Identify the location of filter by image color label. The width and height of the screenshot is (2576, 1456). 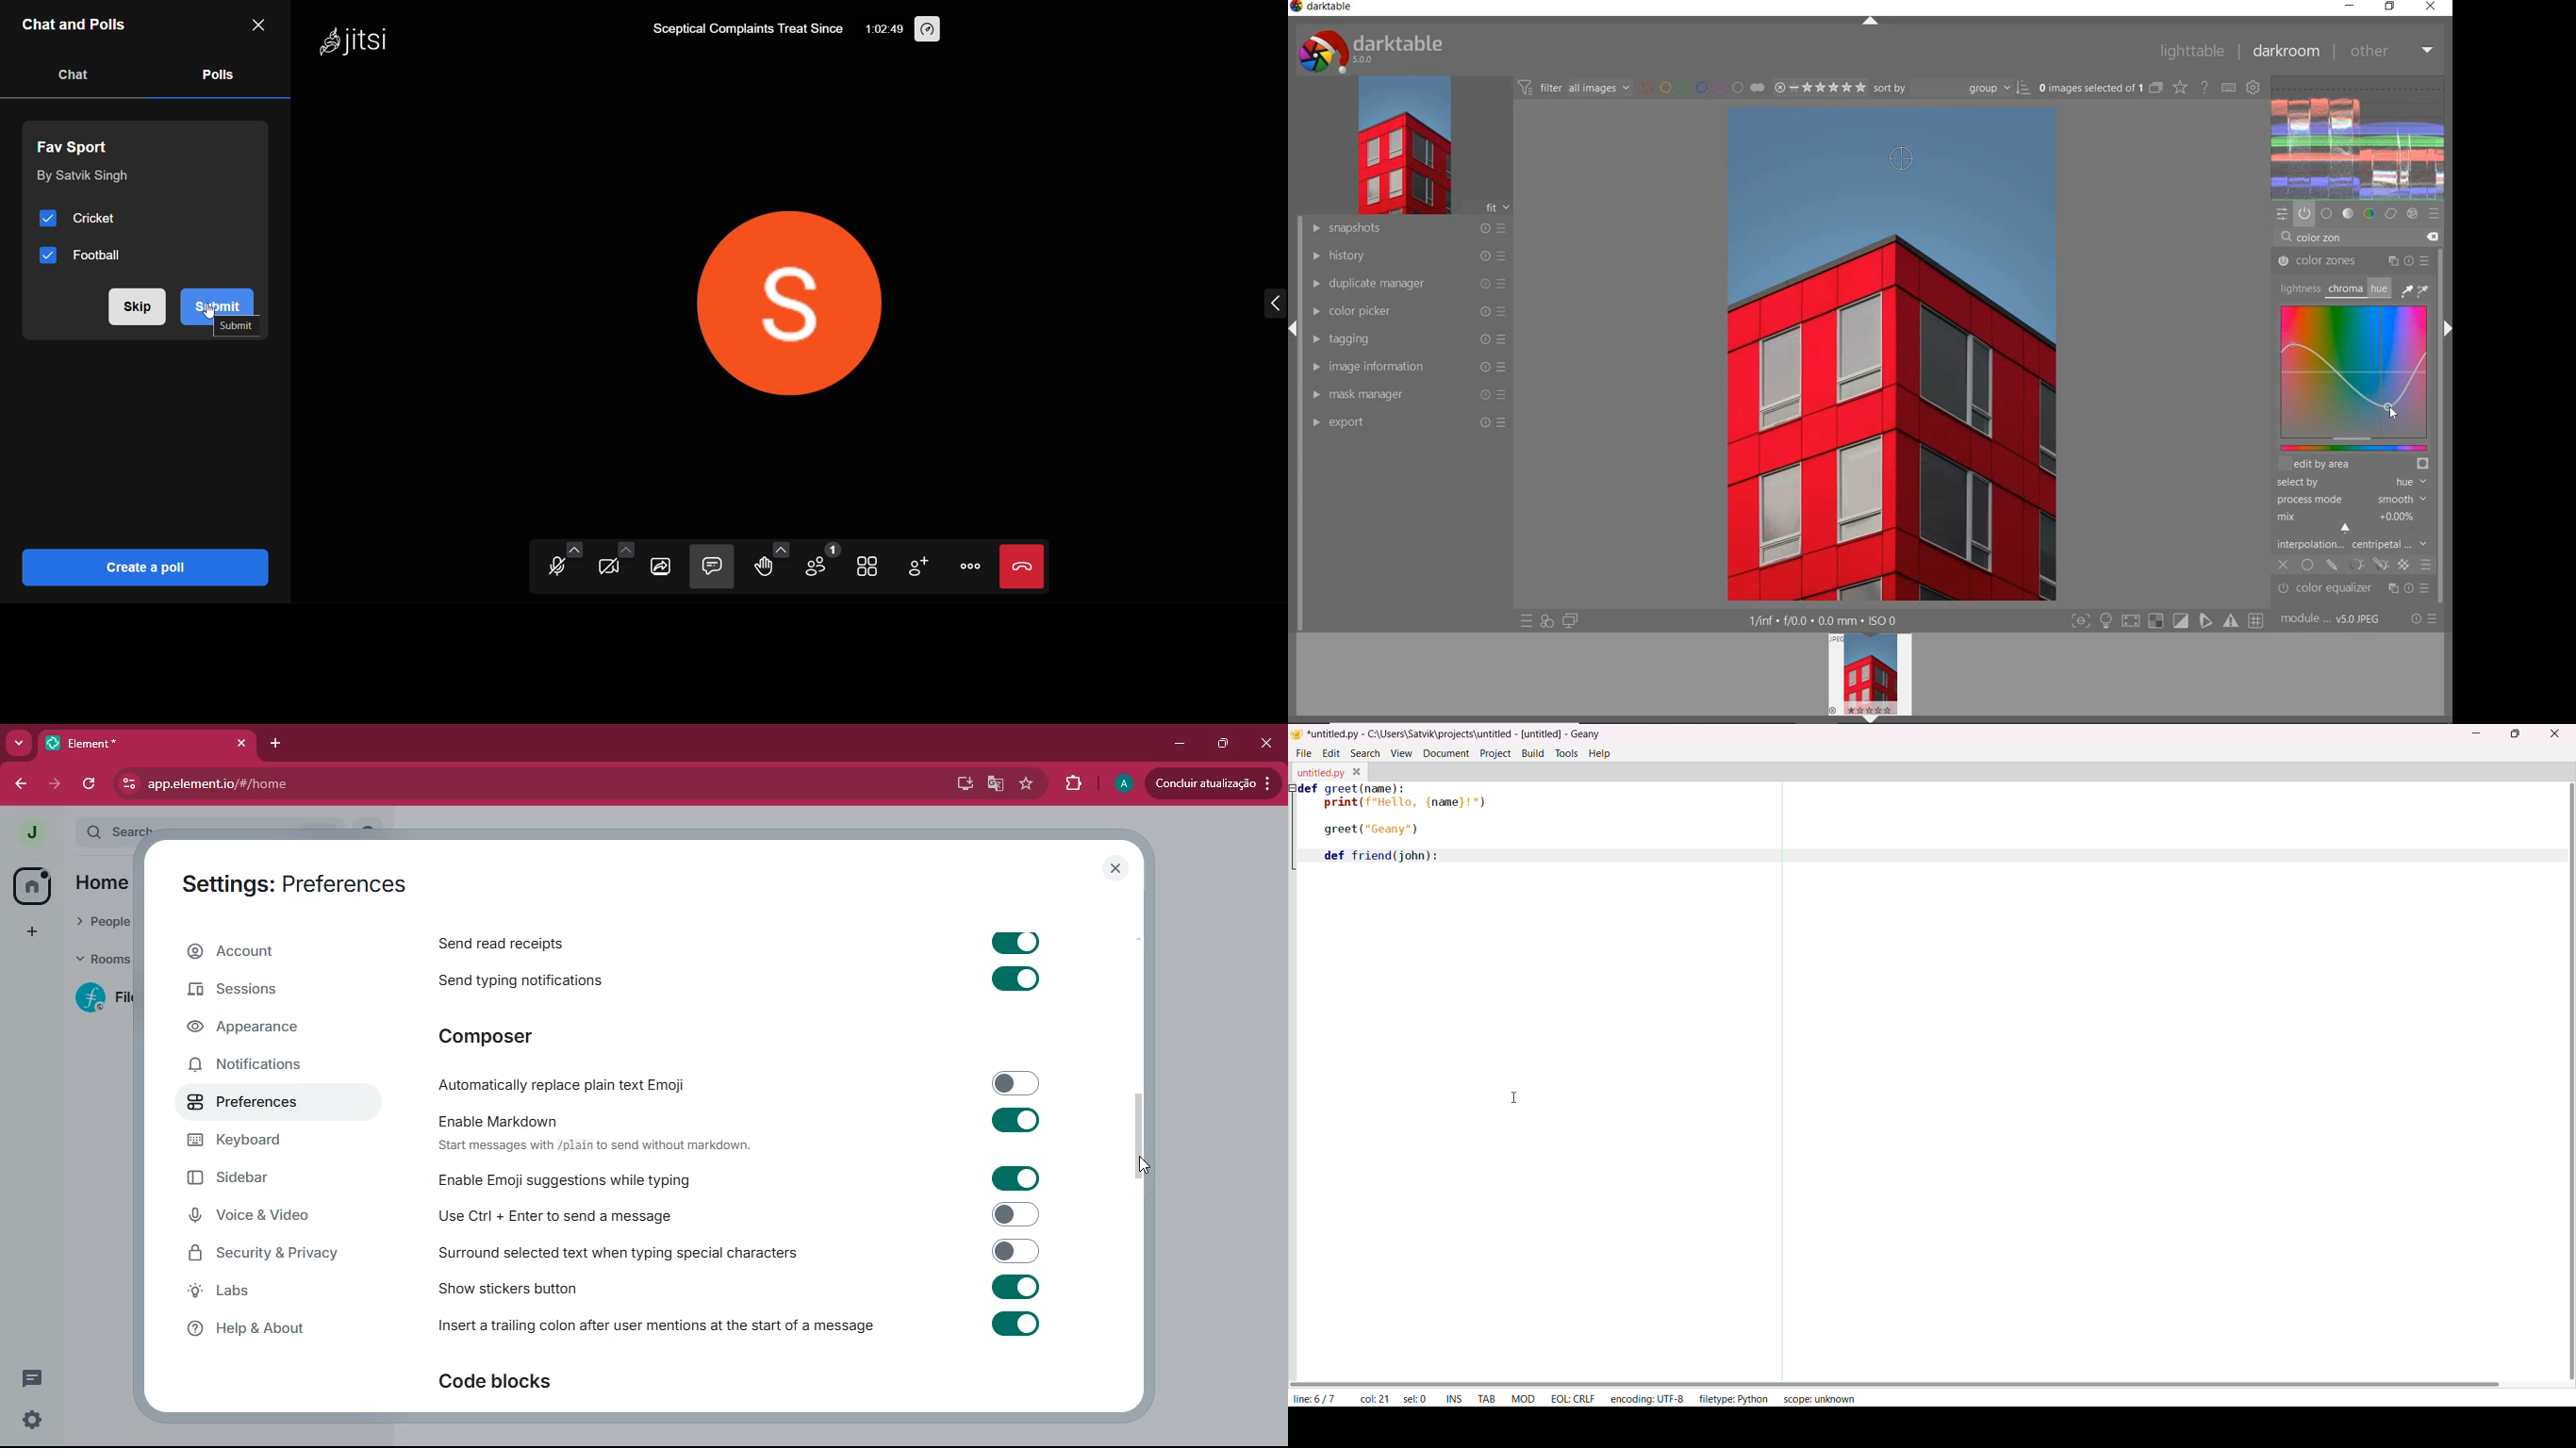
(1703, 87).